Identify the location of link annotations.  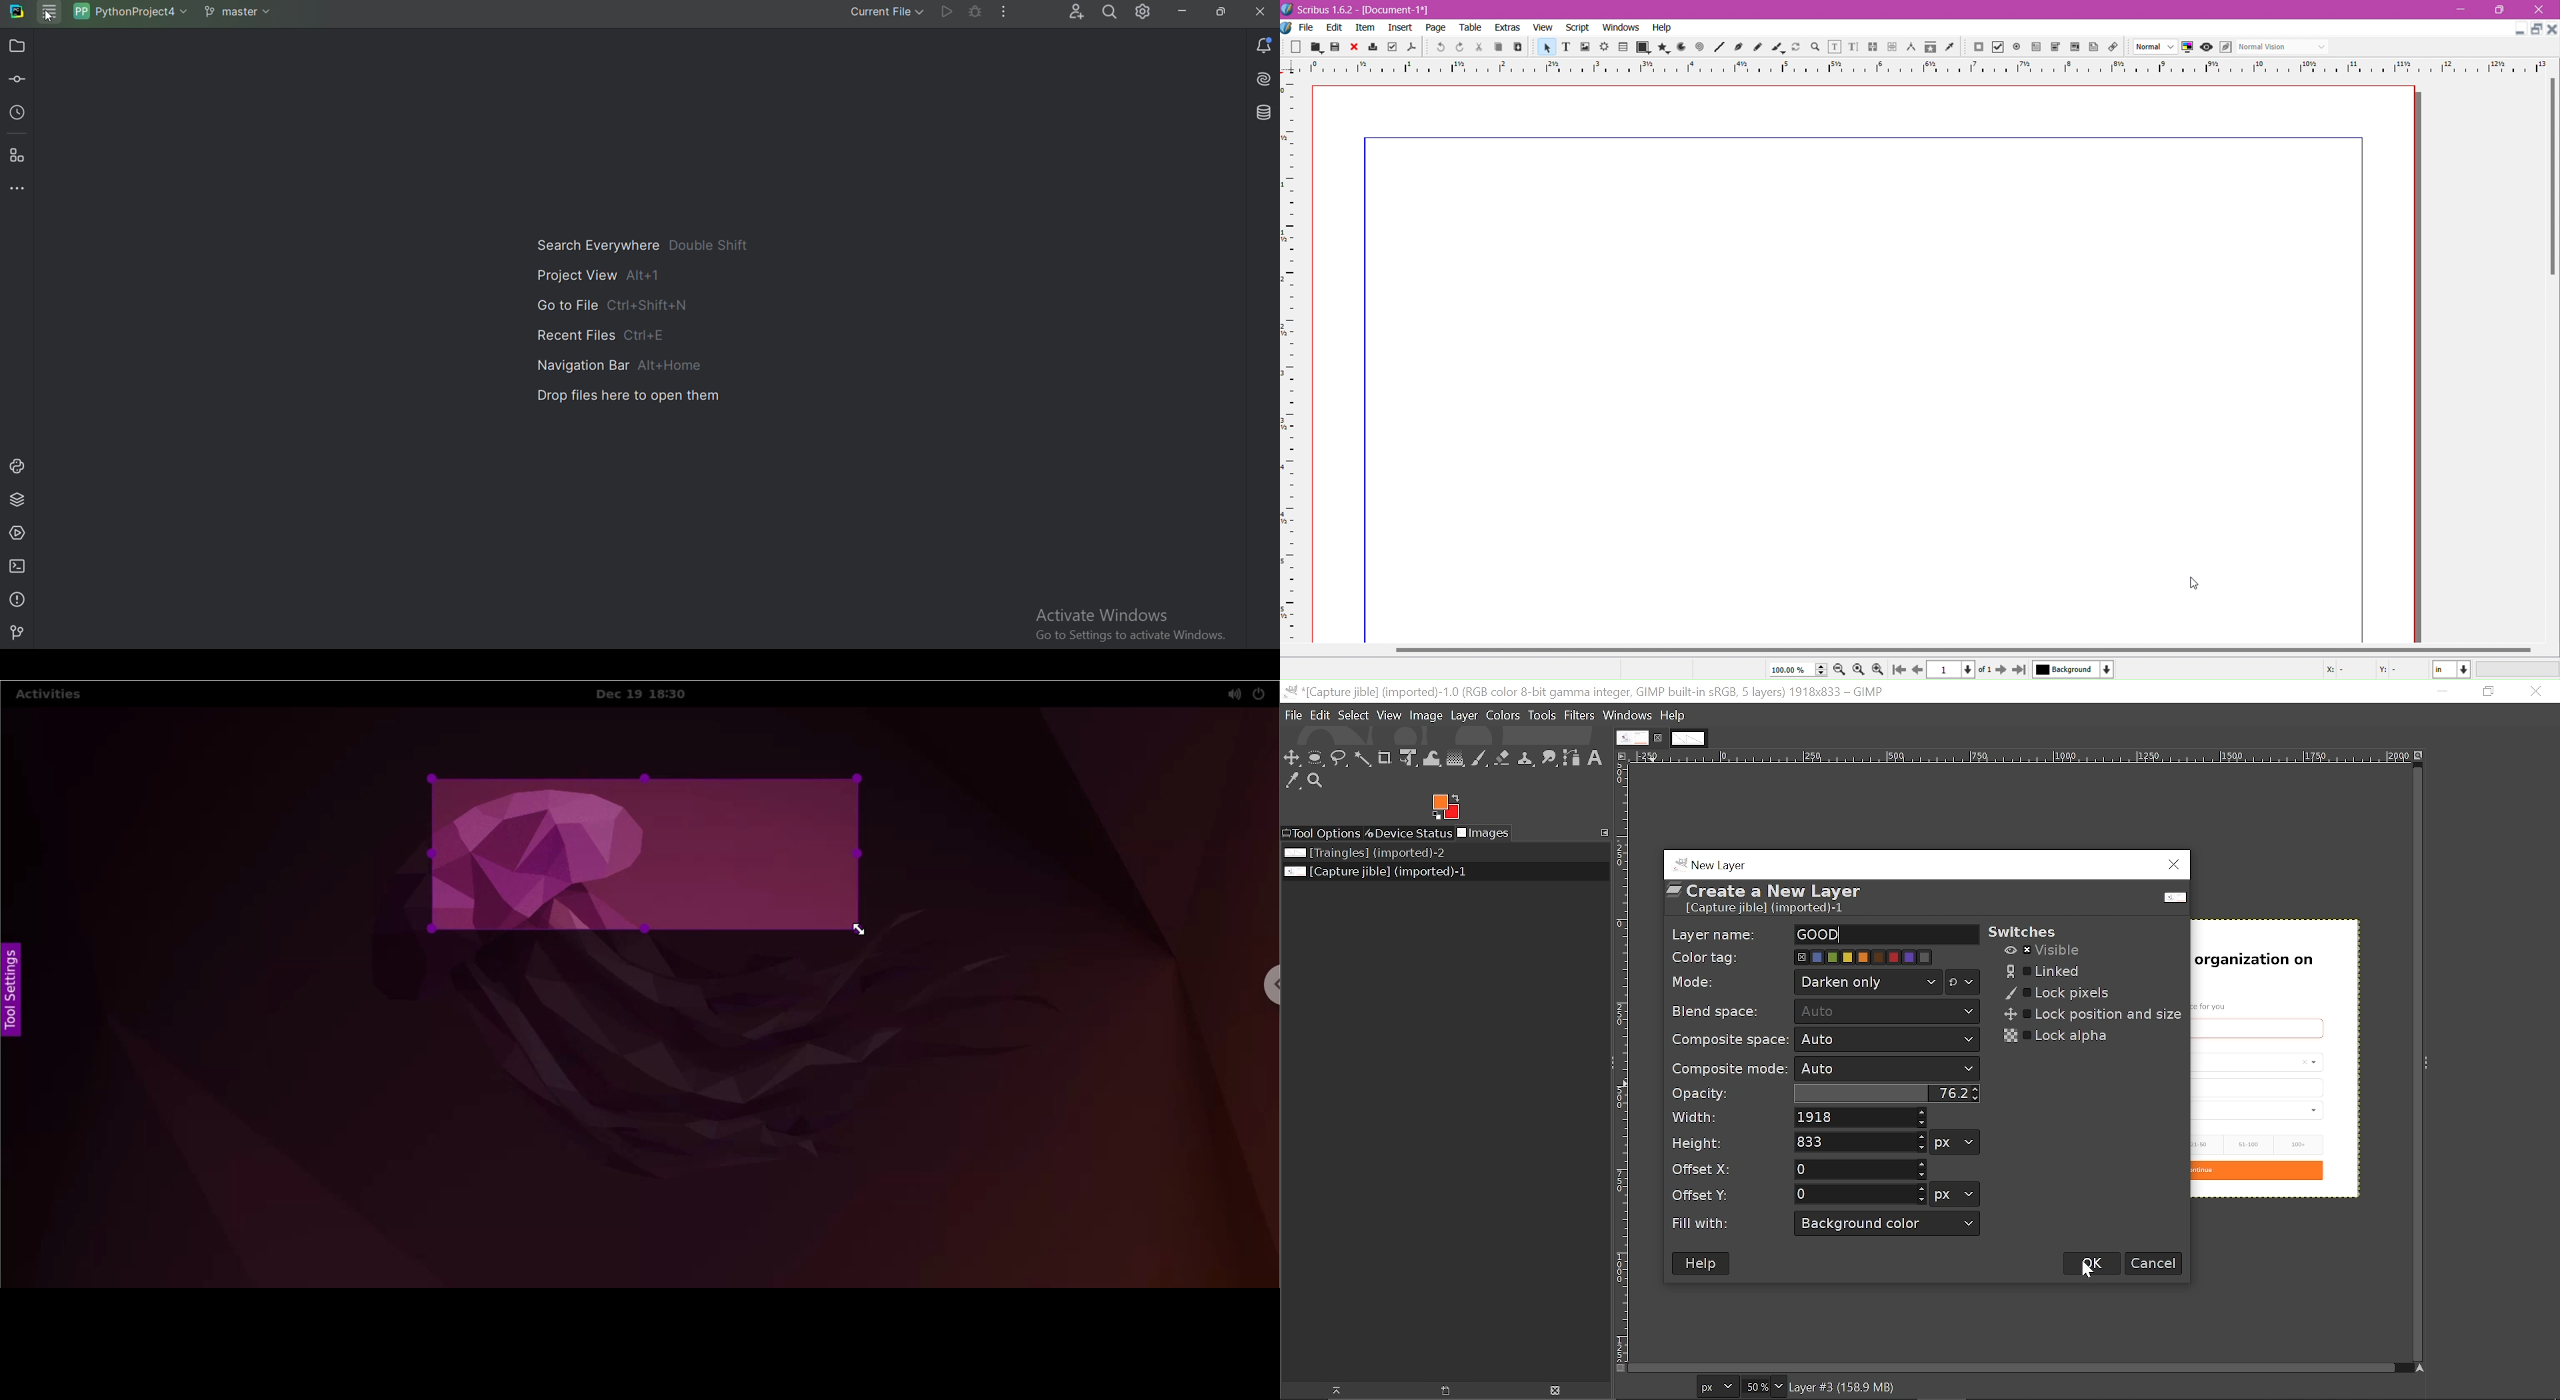
(2116, 47).